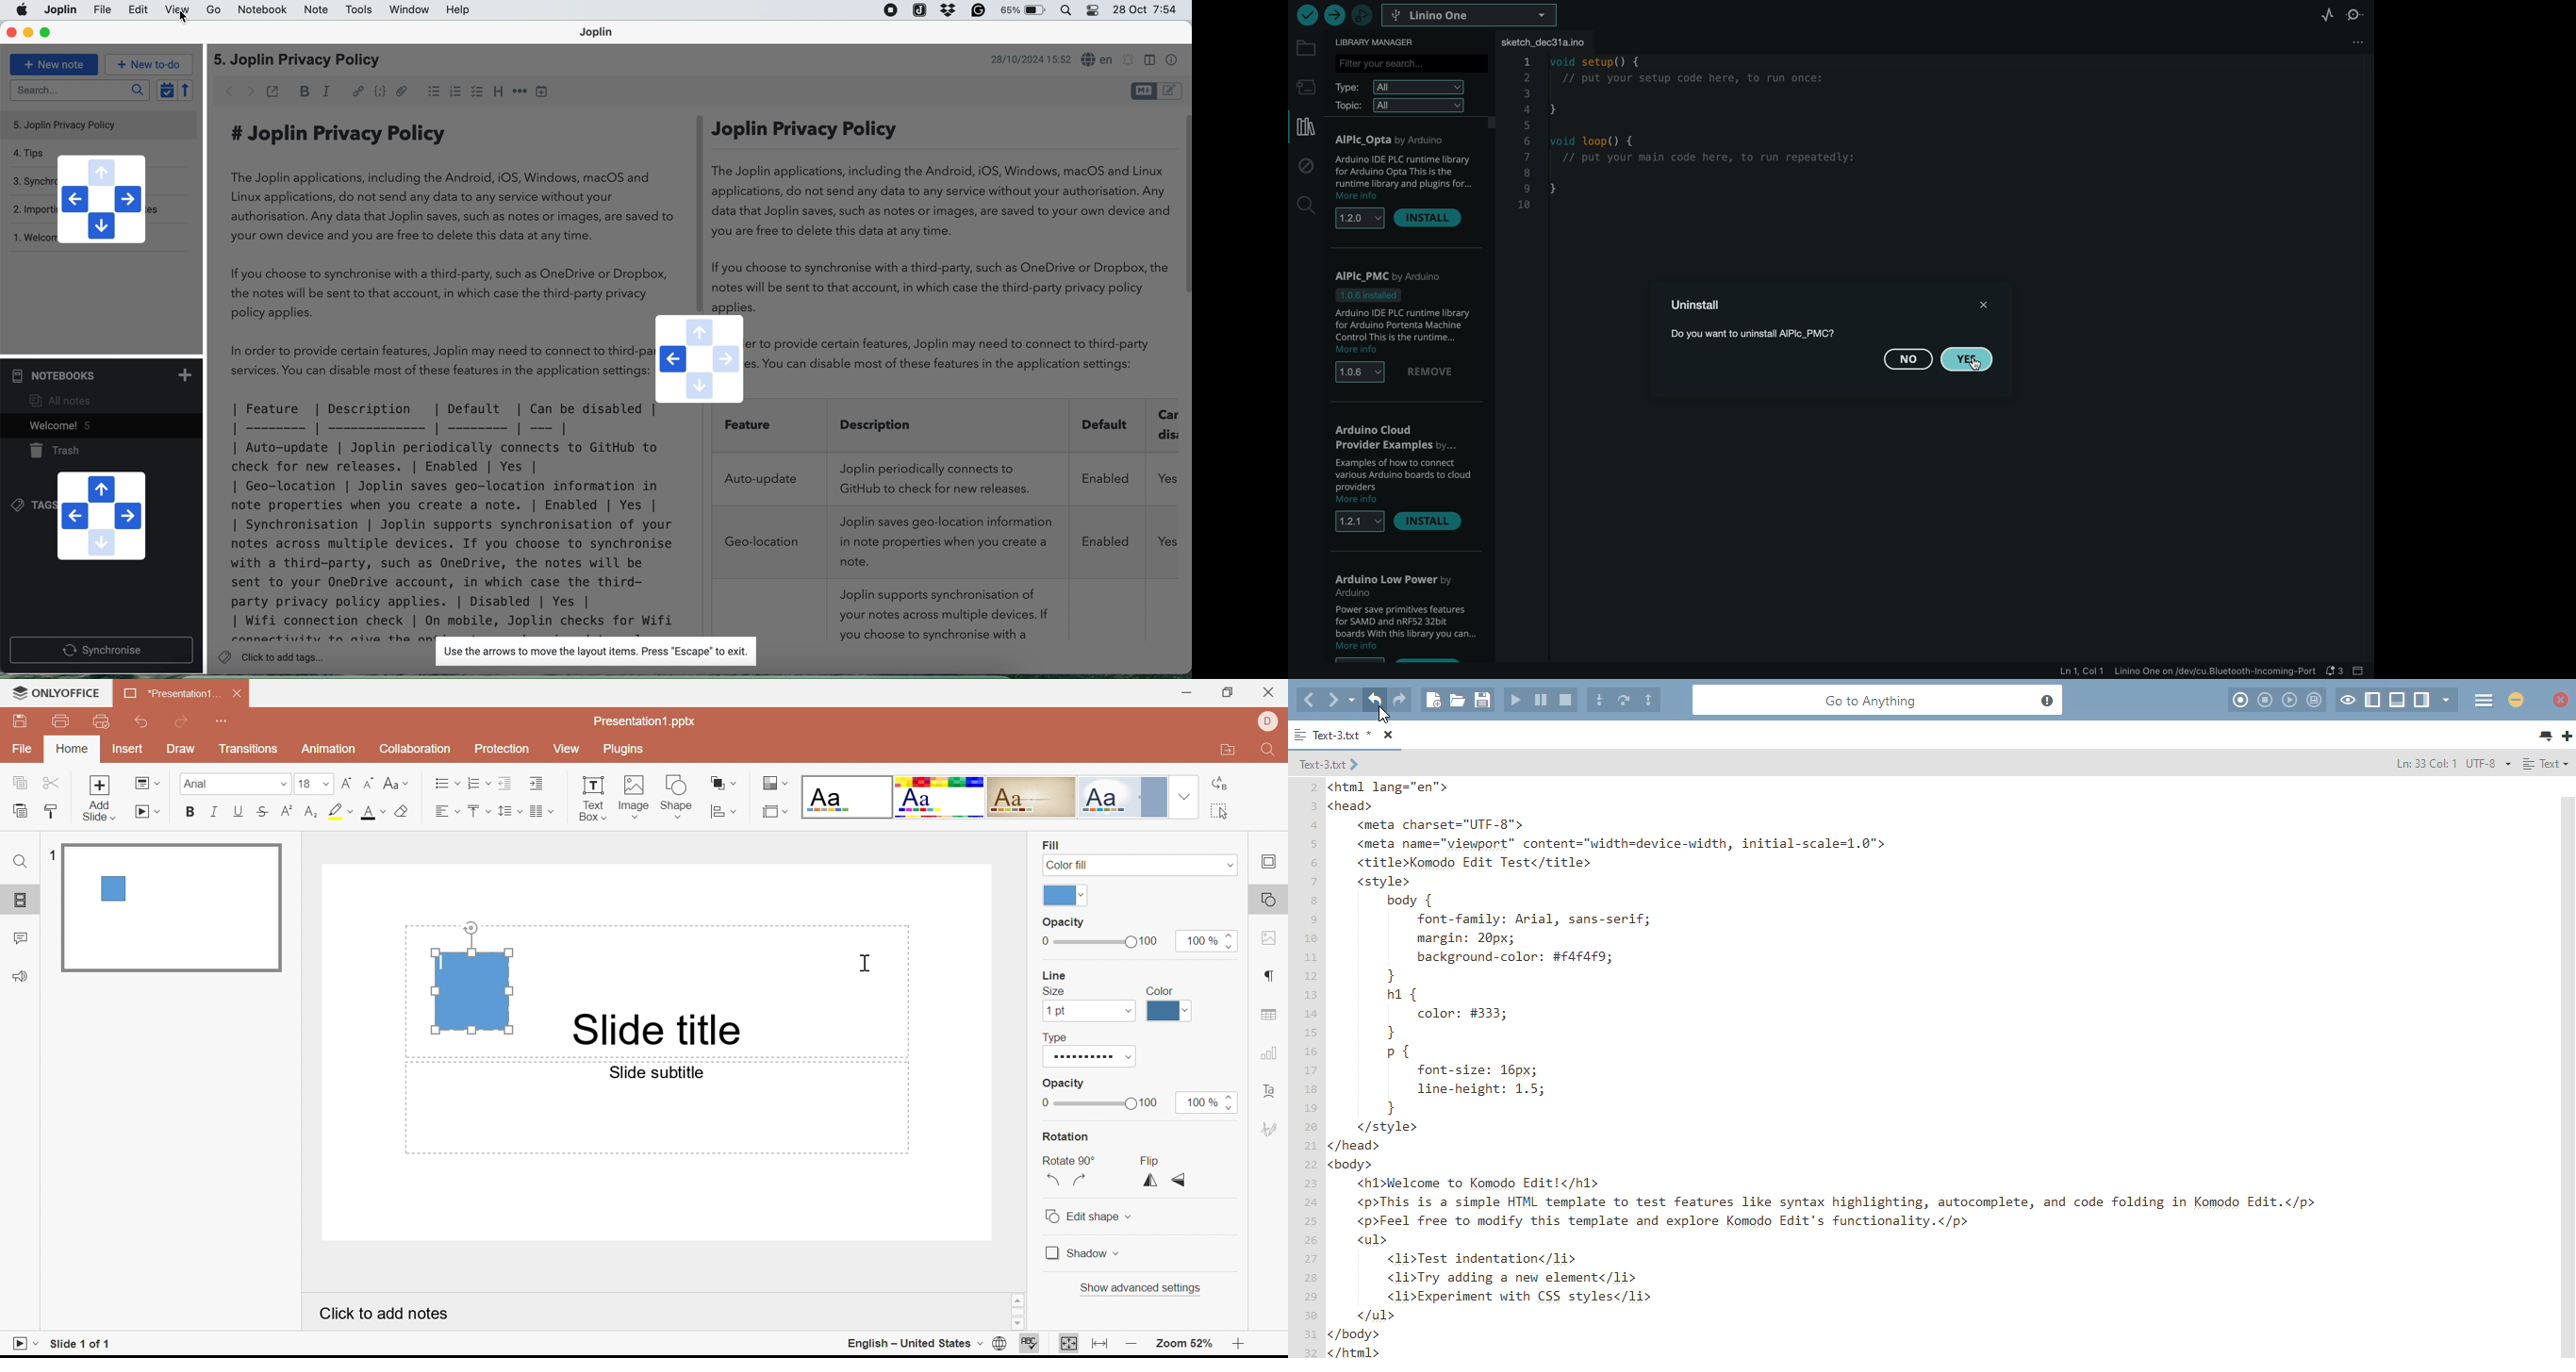  I want to click on Home, so click(72, 750).